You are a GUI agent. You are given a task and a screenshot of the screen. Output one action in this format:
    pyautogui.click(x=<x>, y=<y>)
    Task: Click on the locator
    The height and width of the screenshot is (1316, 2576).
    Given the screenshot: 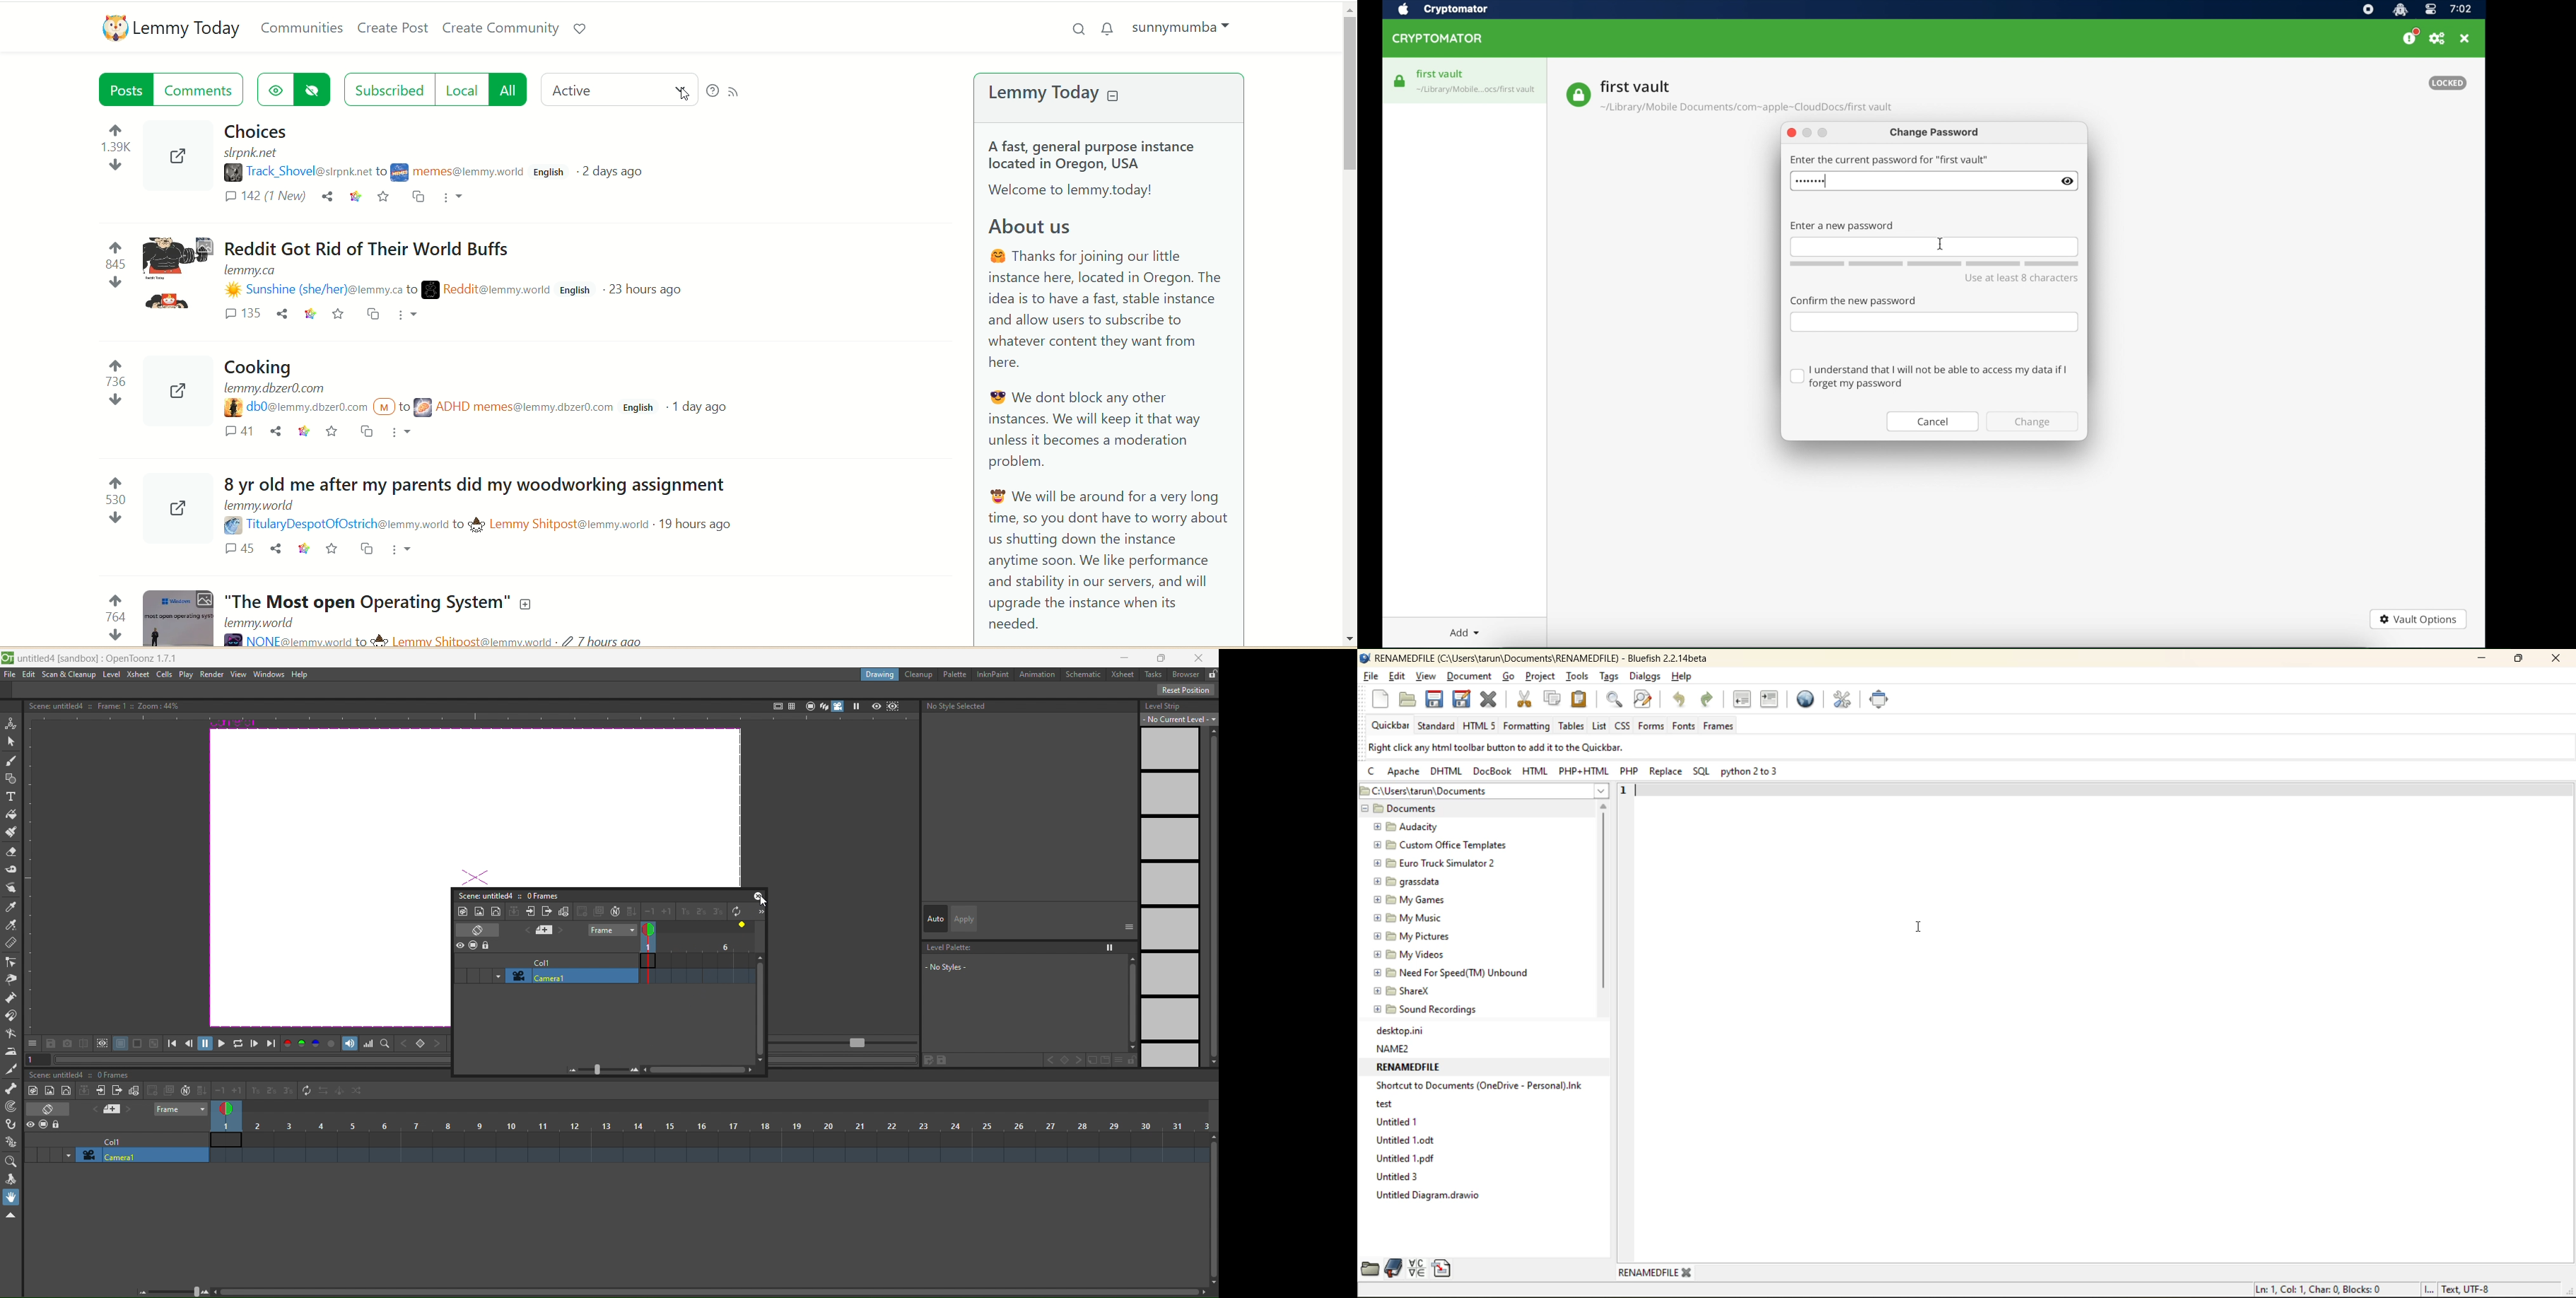 What is the action you would take?
    pyautogui.click(x=385, y=1044)
    